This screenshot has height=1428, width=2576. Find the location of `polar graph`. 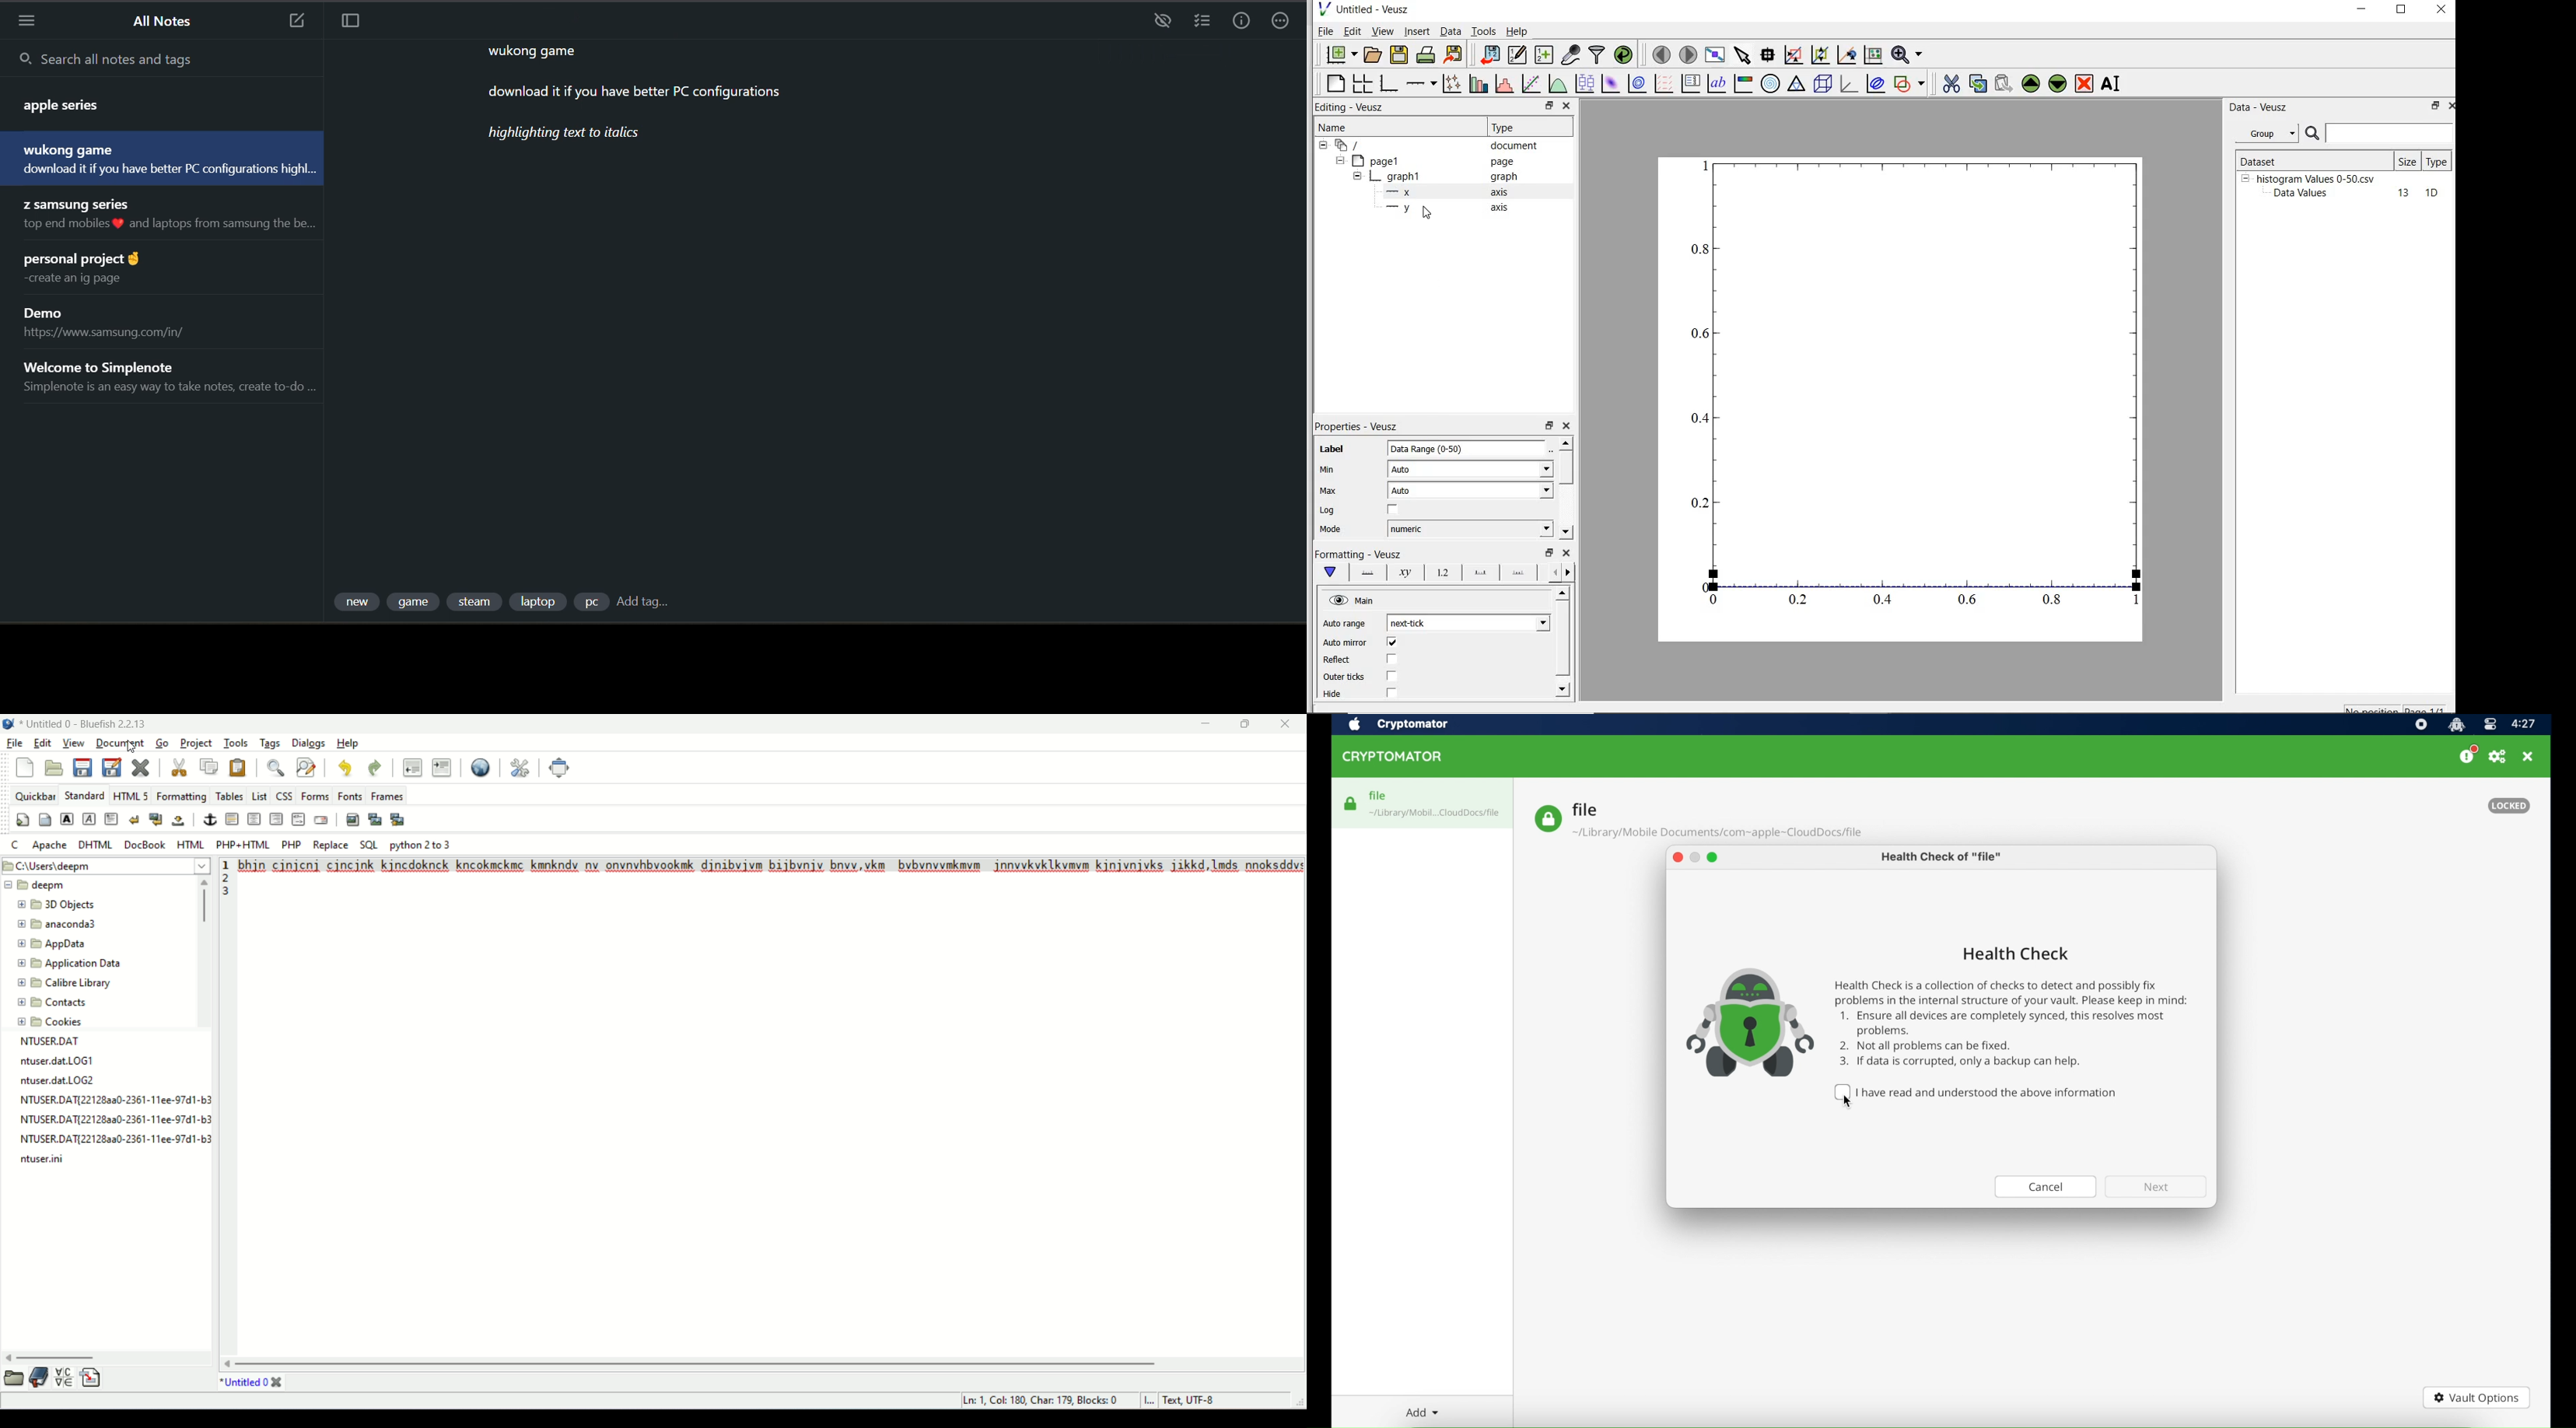

polar graph is located at coordinates (1770, 83).